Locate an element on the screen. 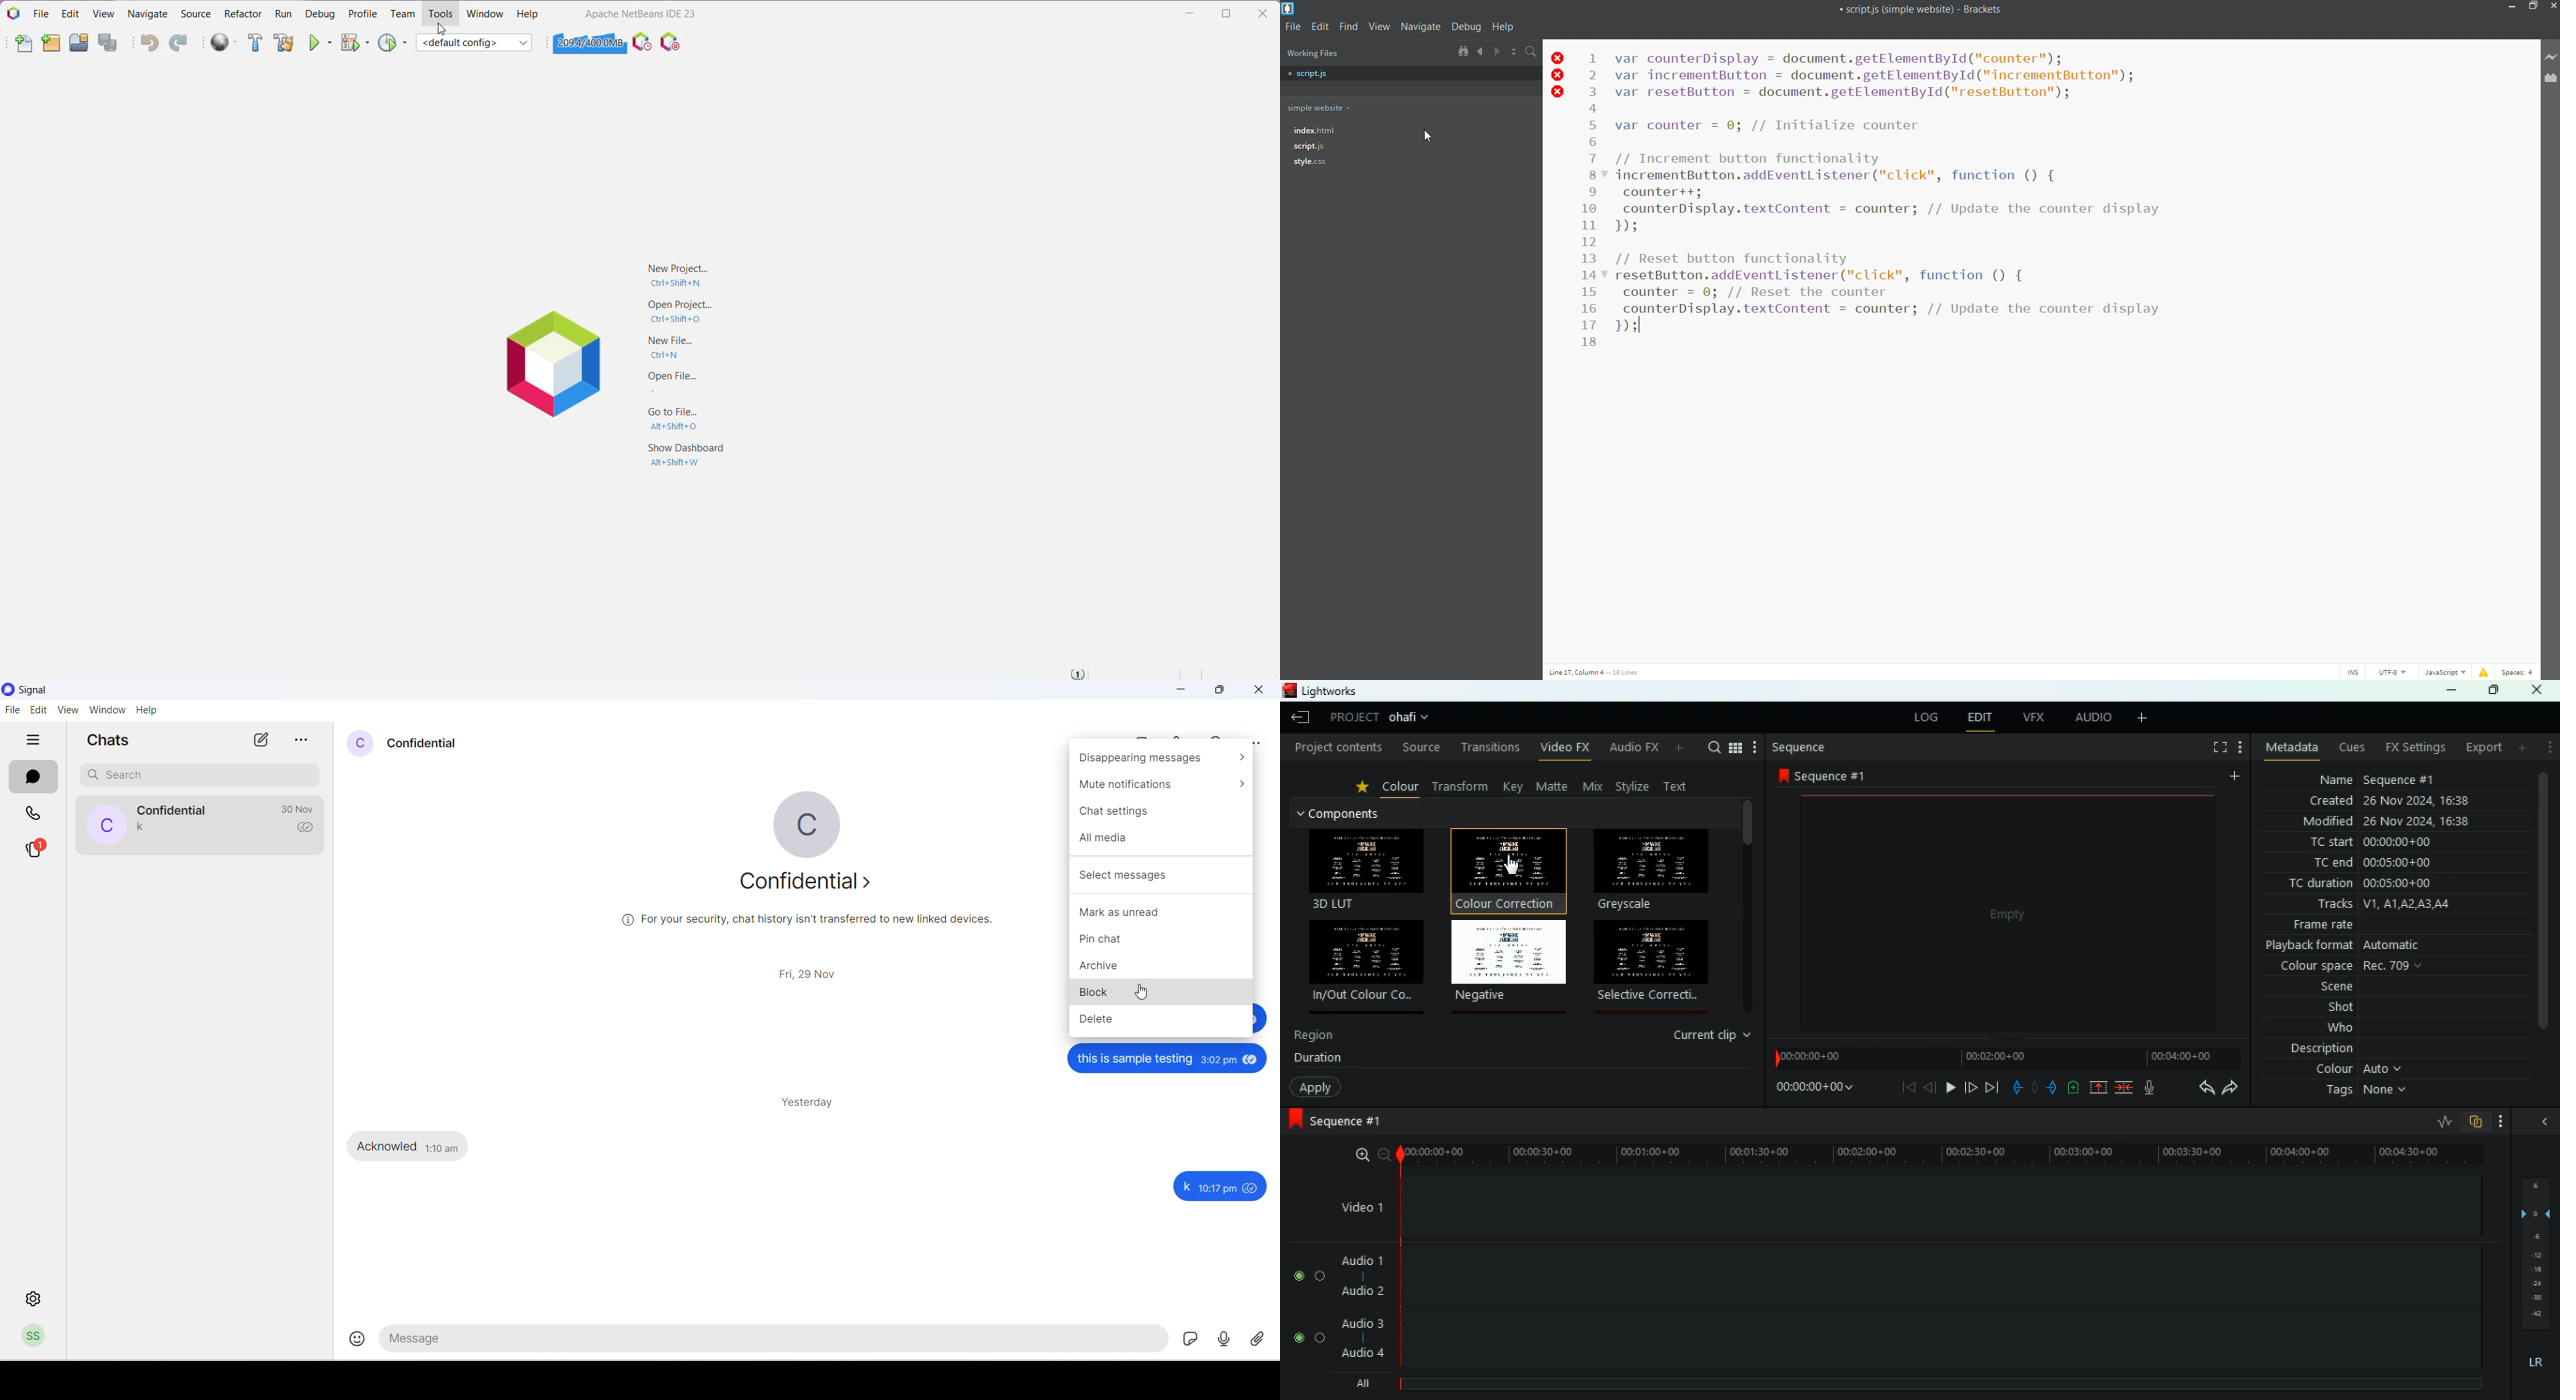 This screenshot has height=1400, width=2576. share attachment is located at coordinates (1262, 1341).